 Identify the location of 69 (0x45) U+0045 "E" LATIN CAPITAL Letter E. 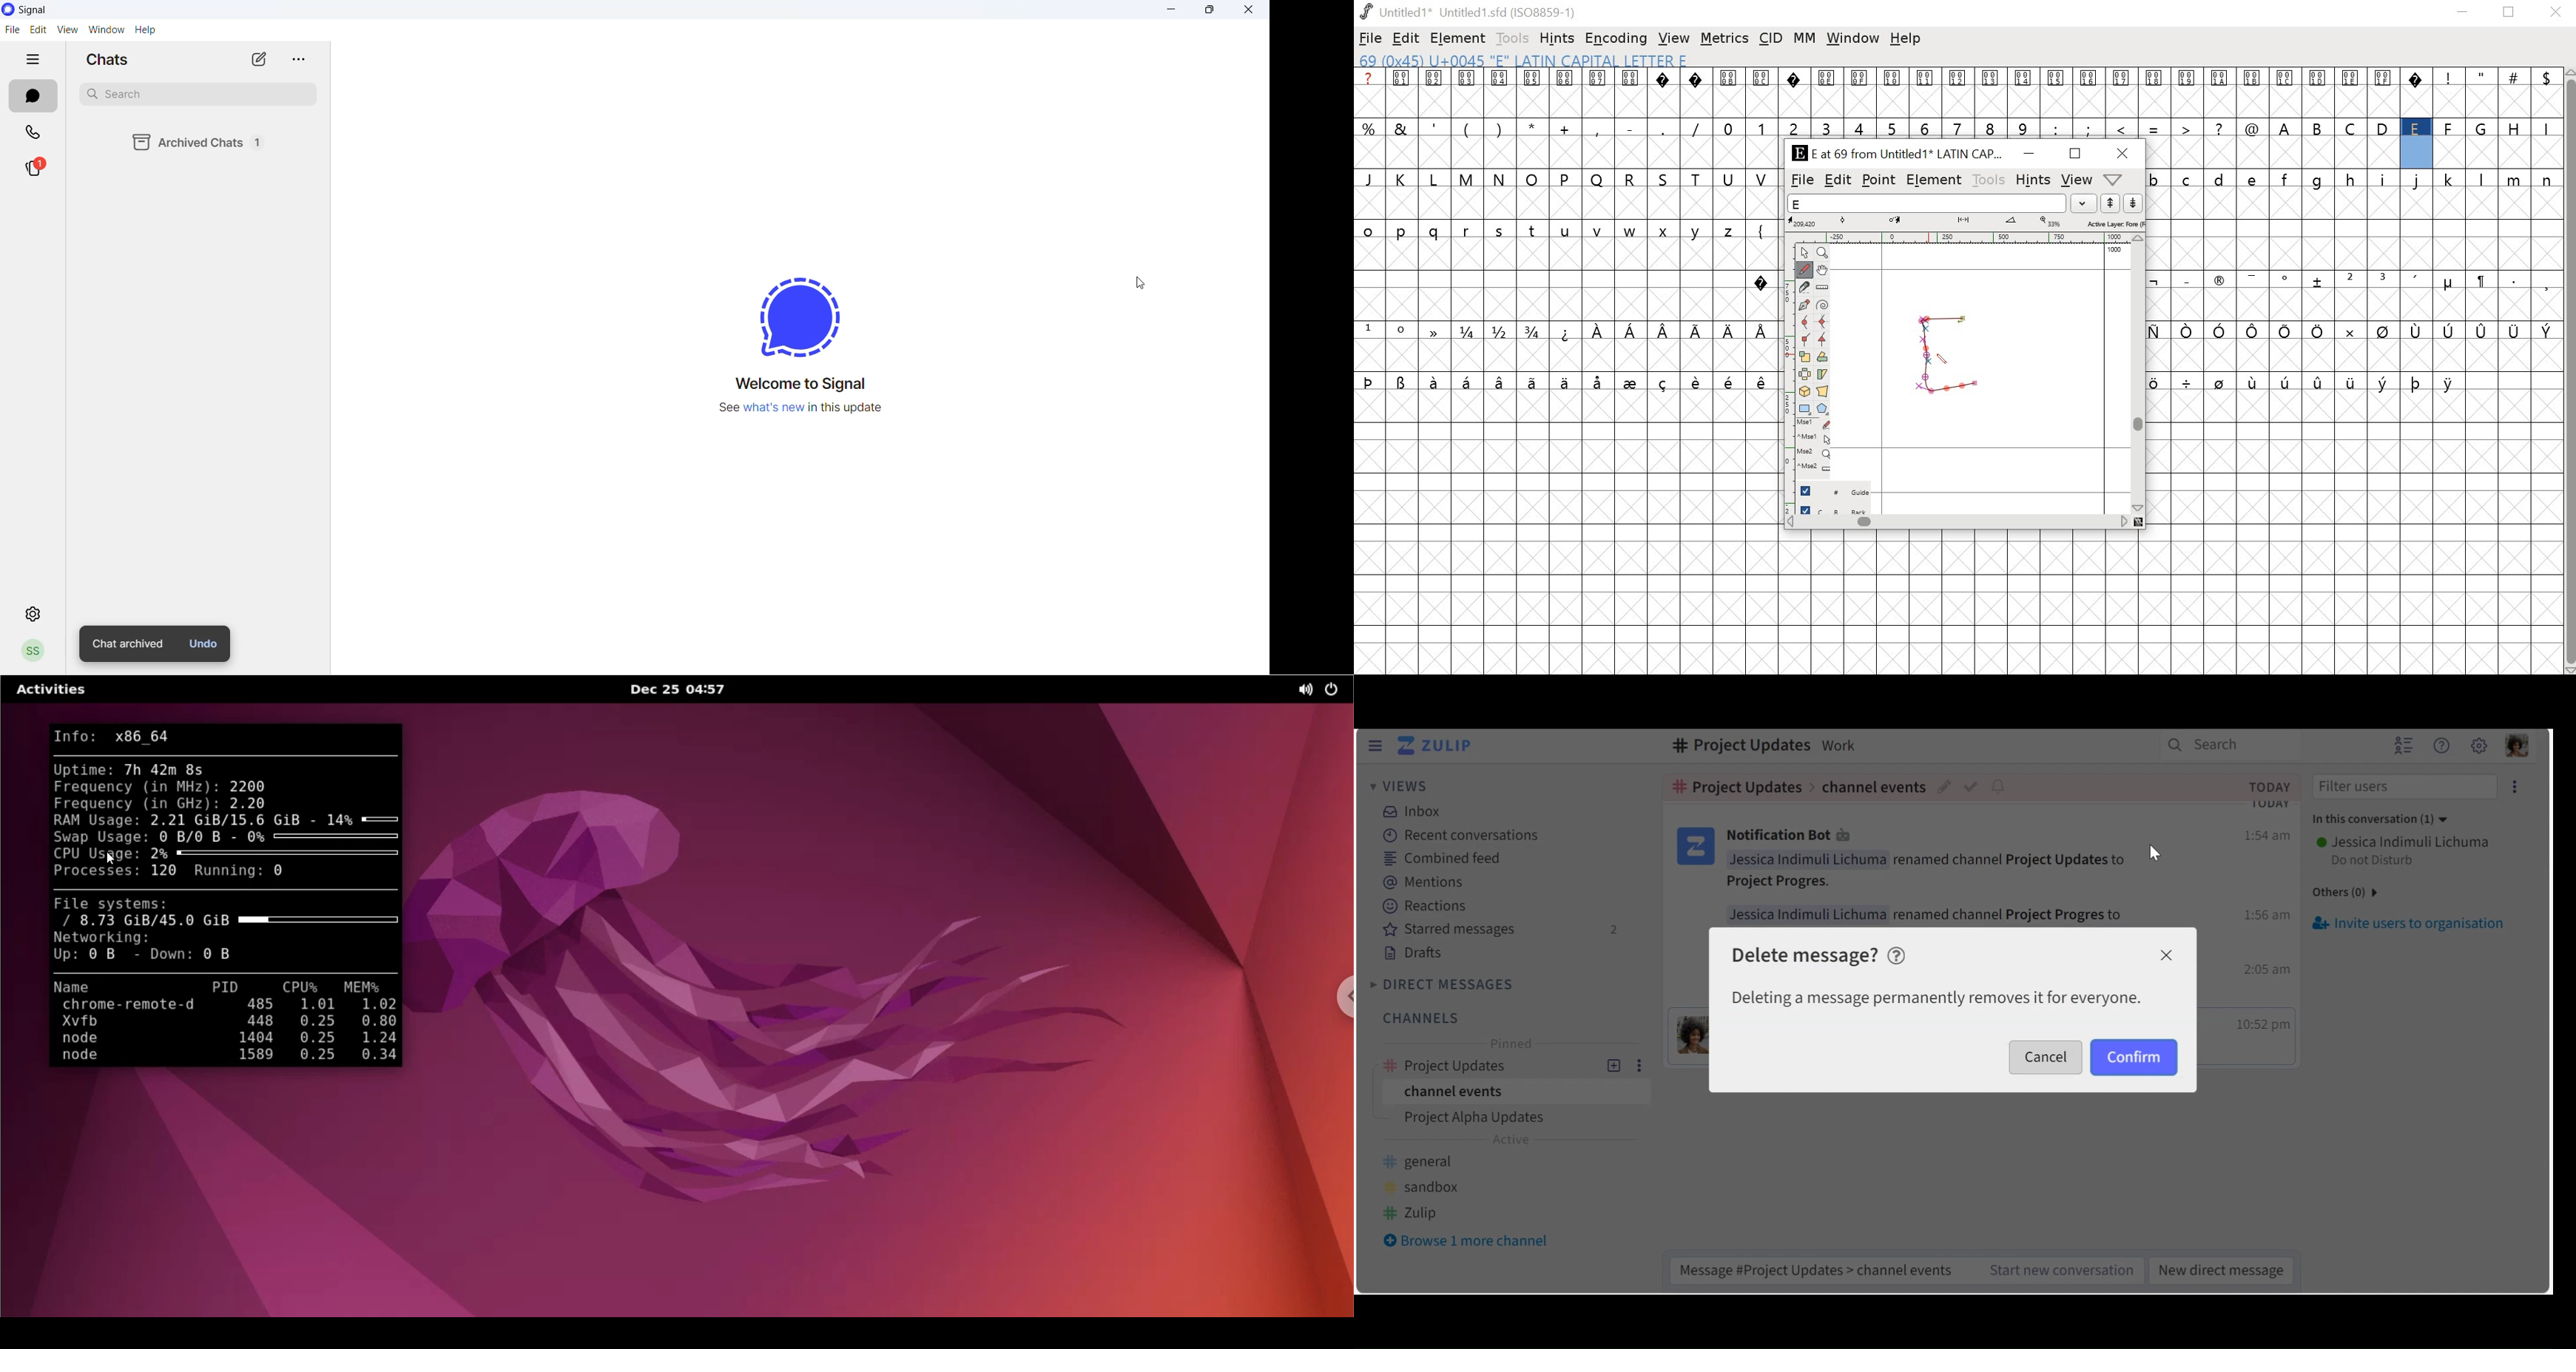
(1526, 61).